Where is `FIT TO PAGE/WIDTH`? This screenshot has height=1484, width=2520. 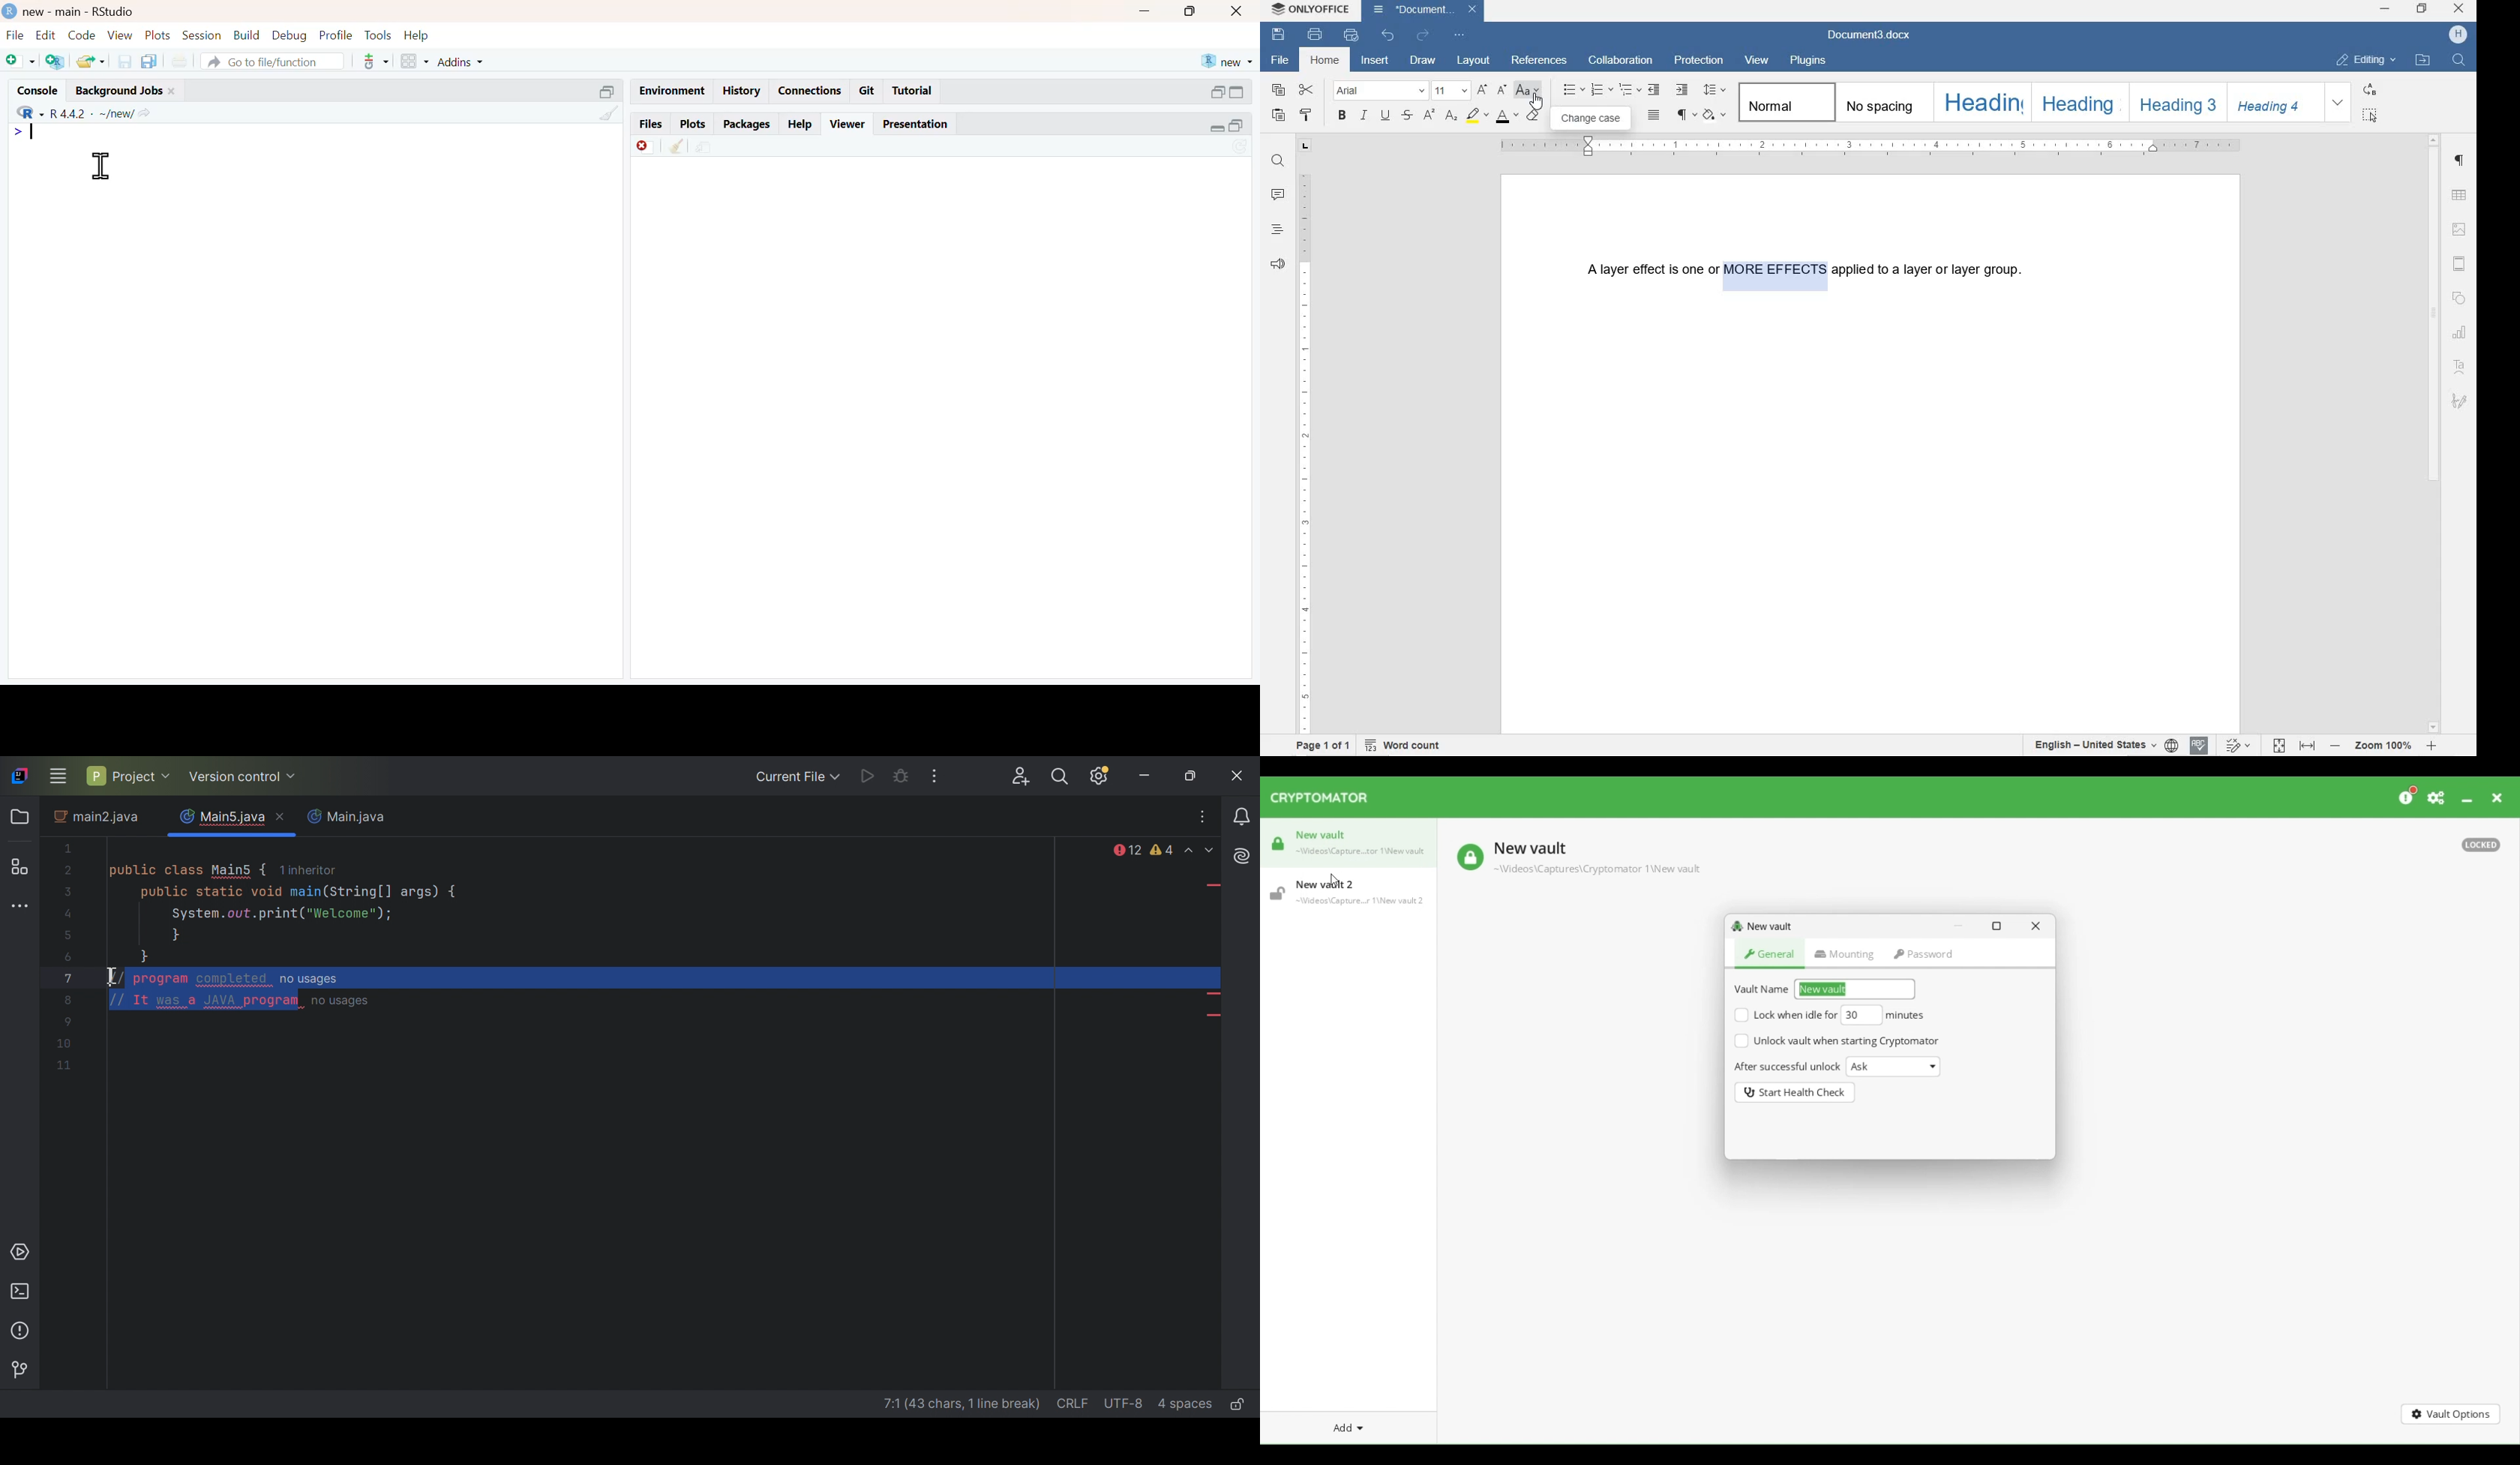
FIT TO PAGE/WIDTH is located at coordinates (2297, 747).